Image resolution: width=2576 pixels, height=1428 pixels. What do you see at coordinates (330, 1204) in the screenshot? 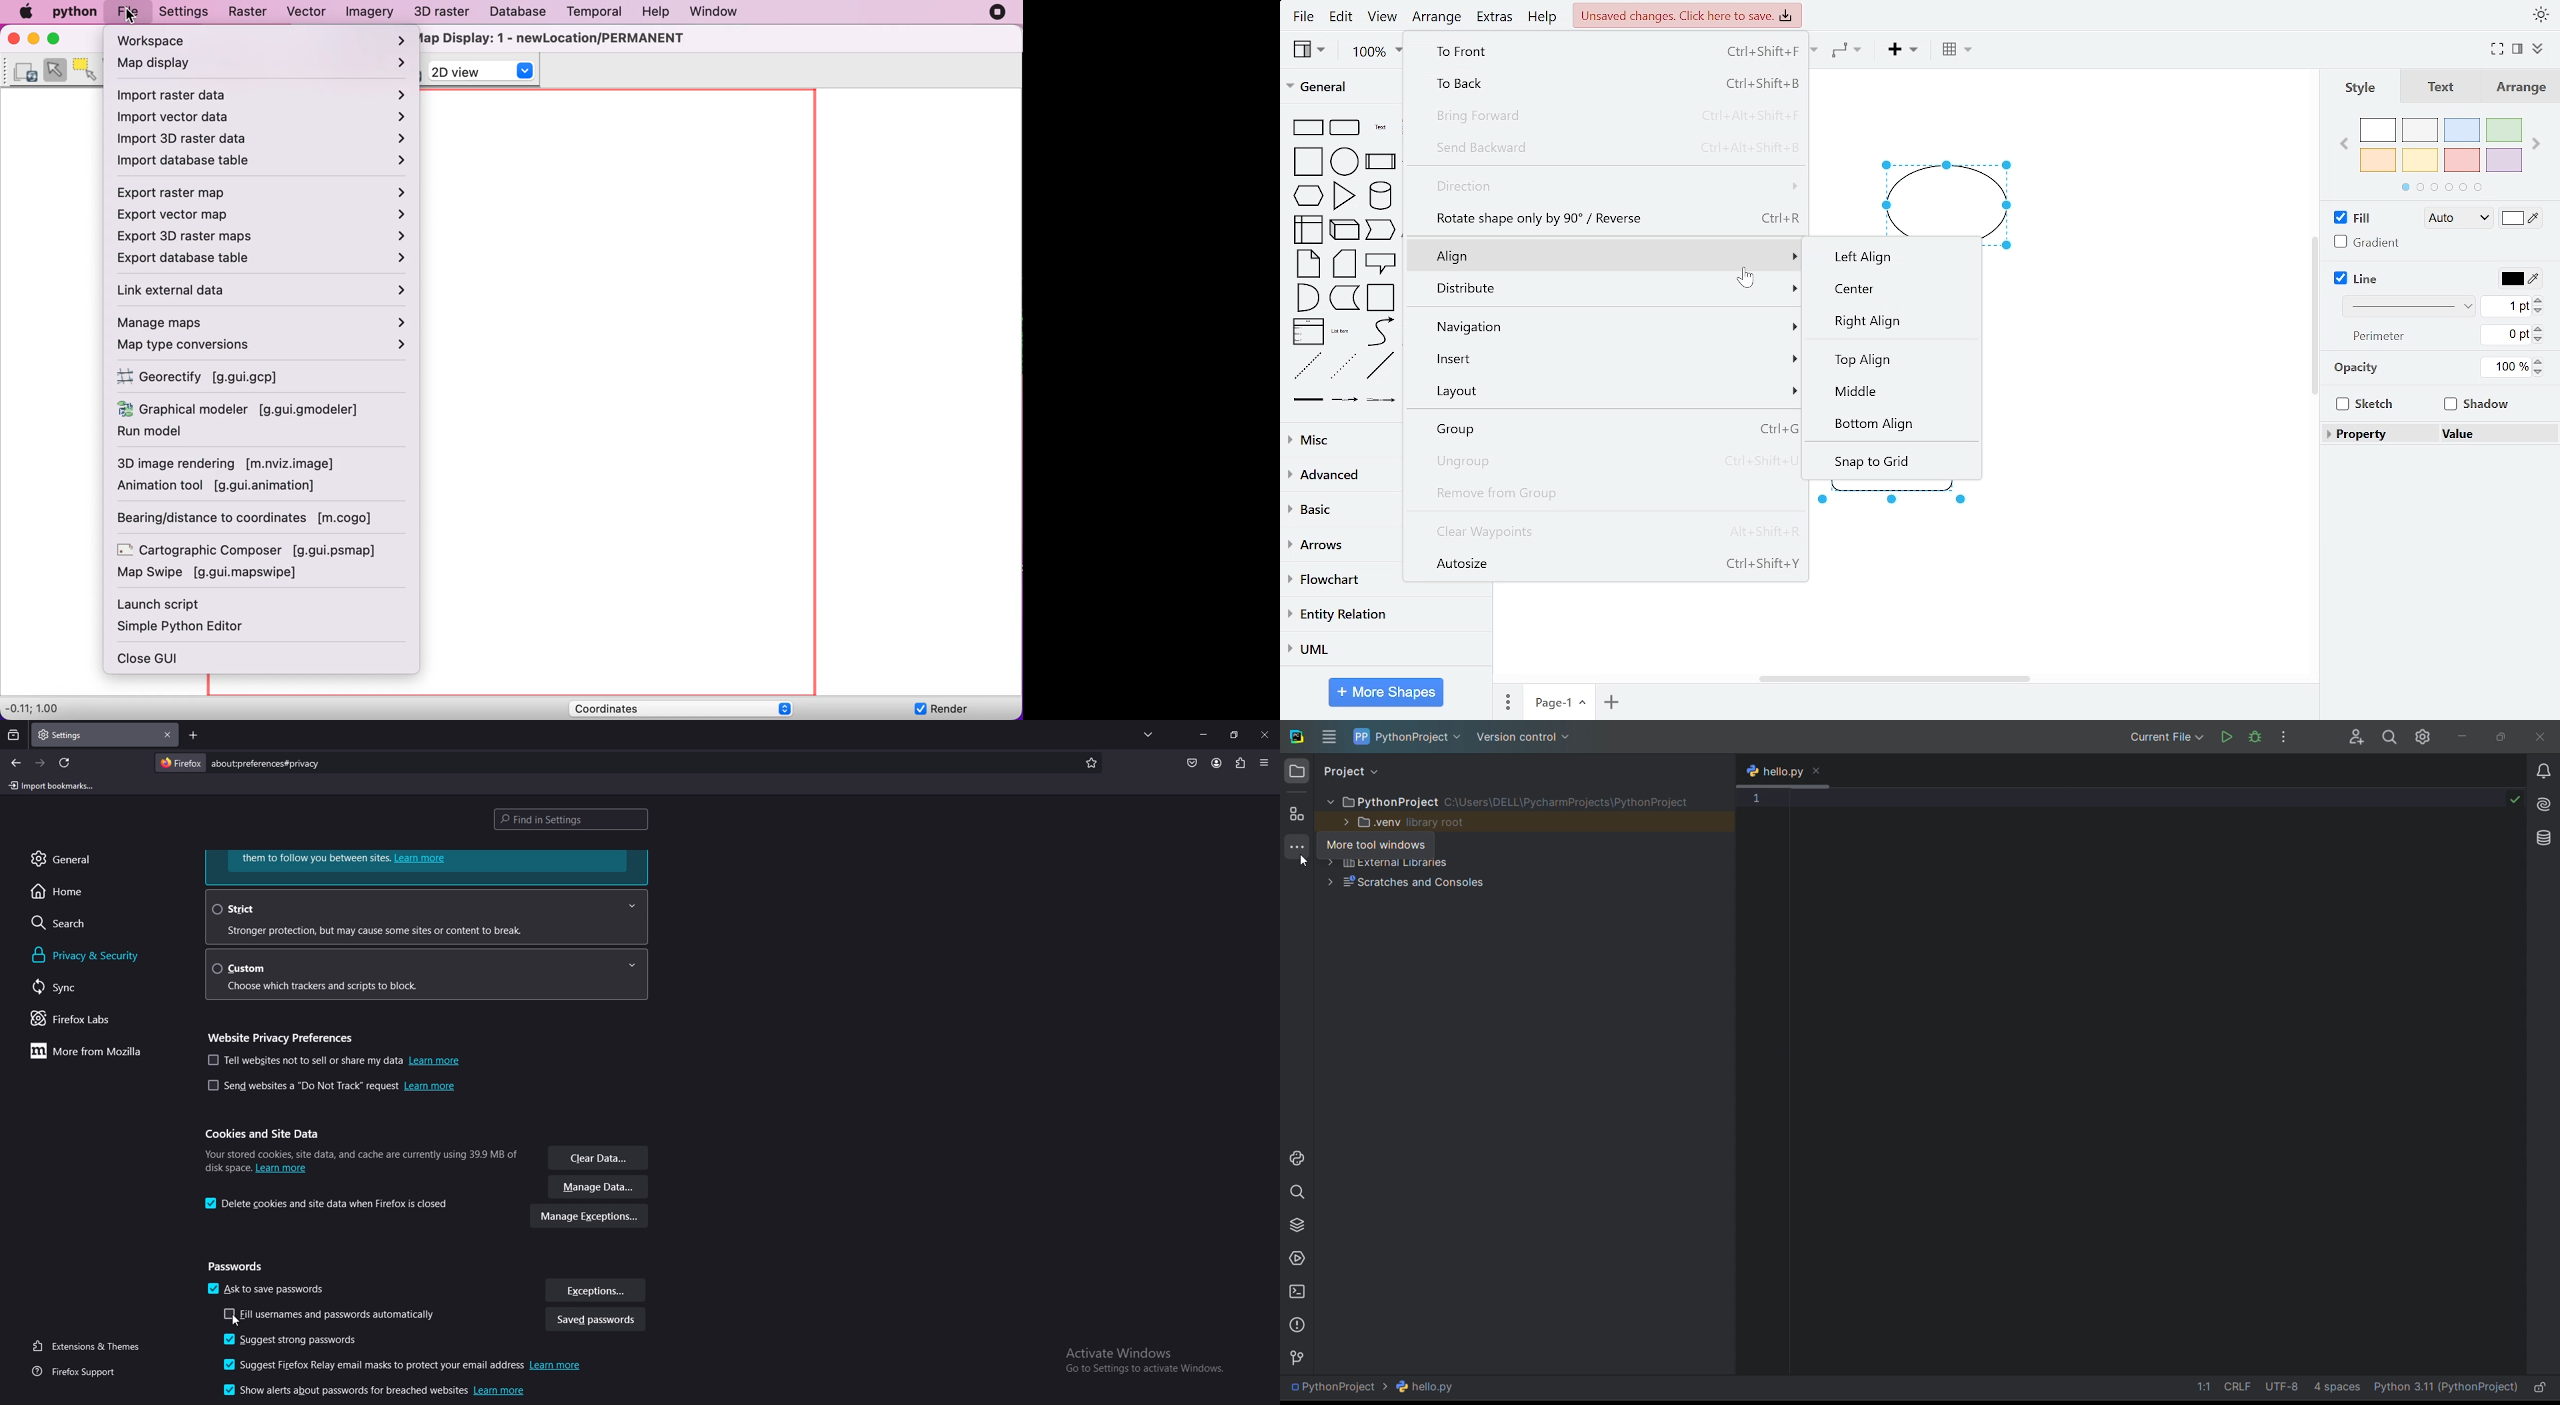
I see `delete cookies` at bounding box center [330, 1204].